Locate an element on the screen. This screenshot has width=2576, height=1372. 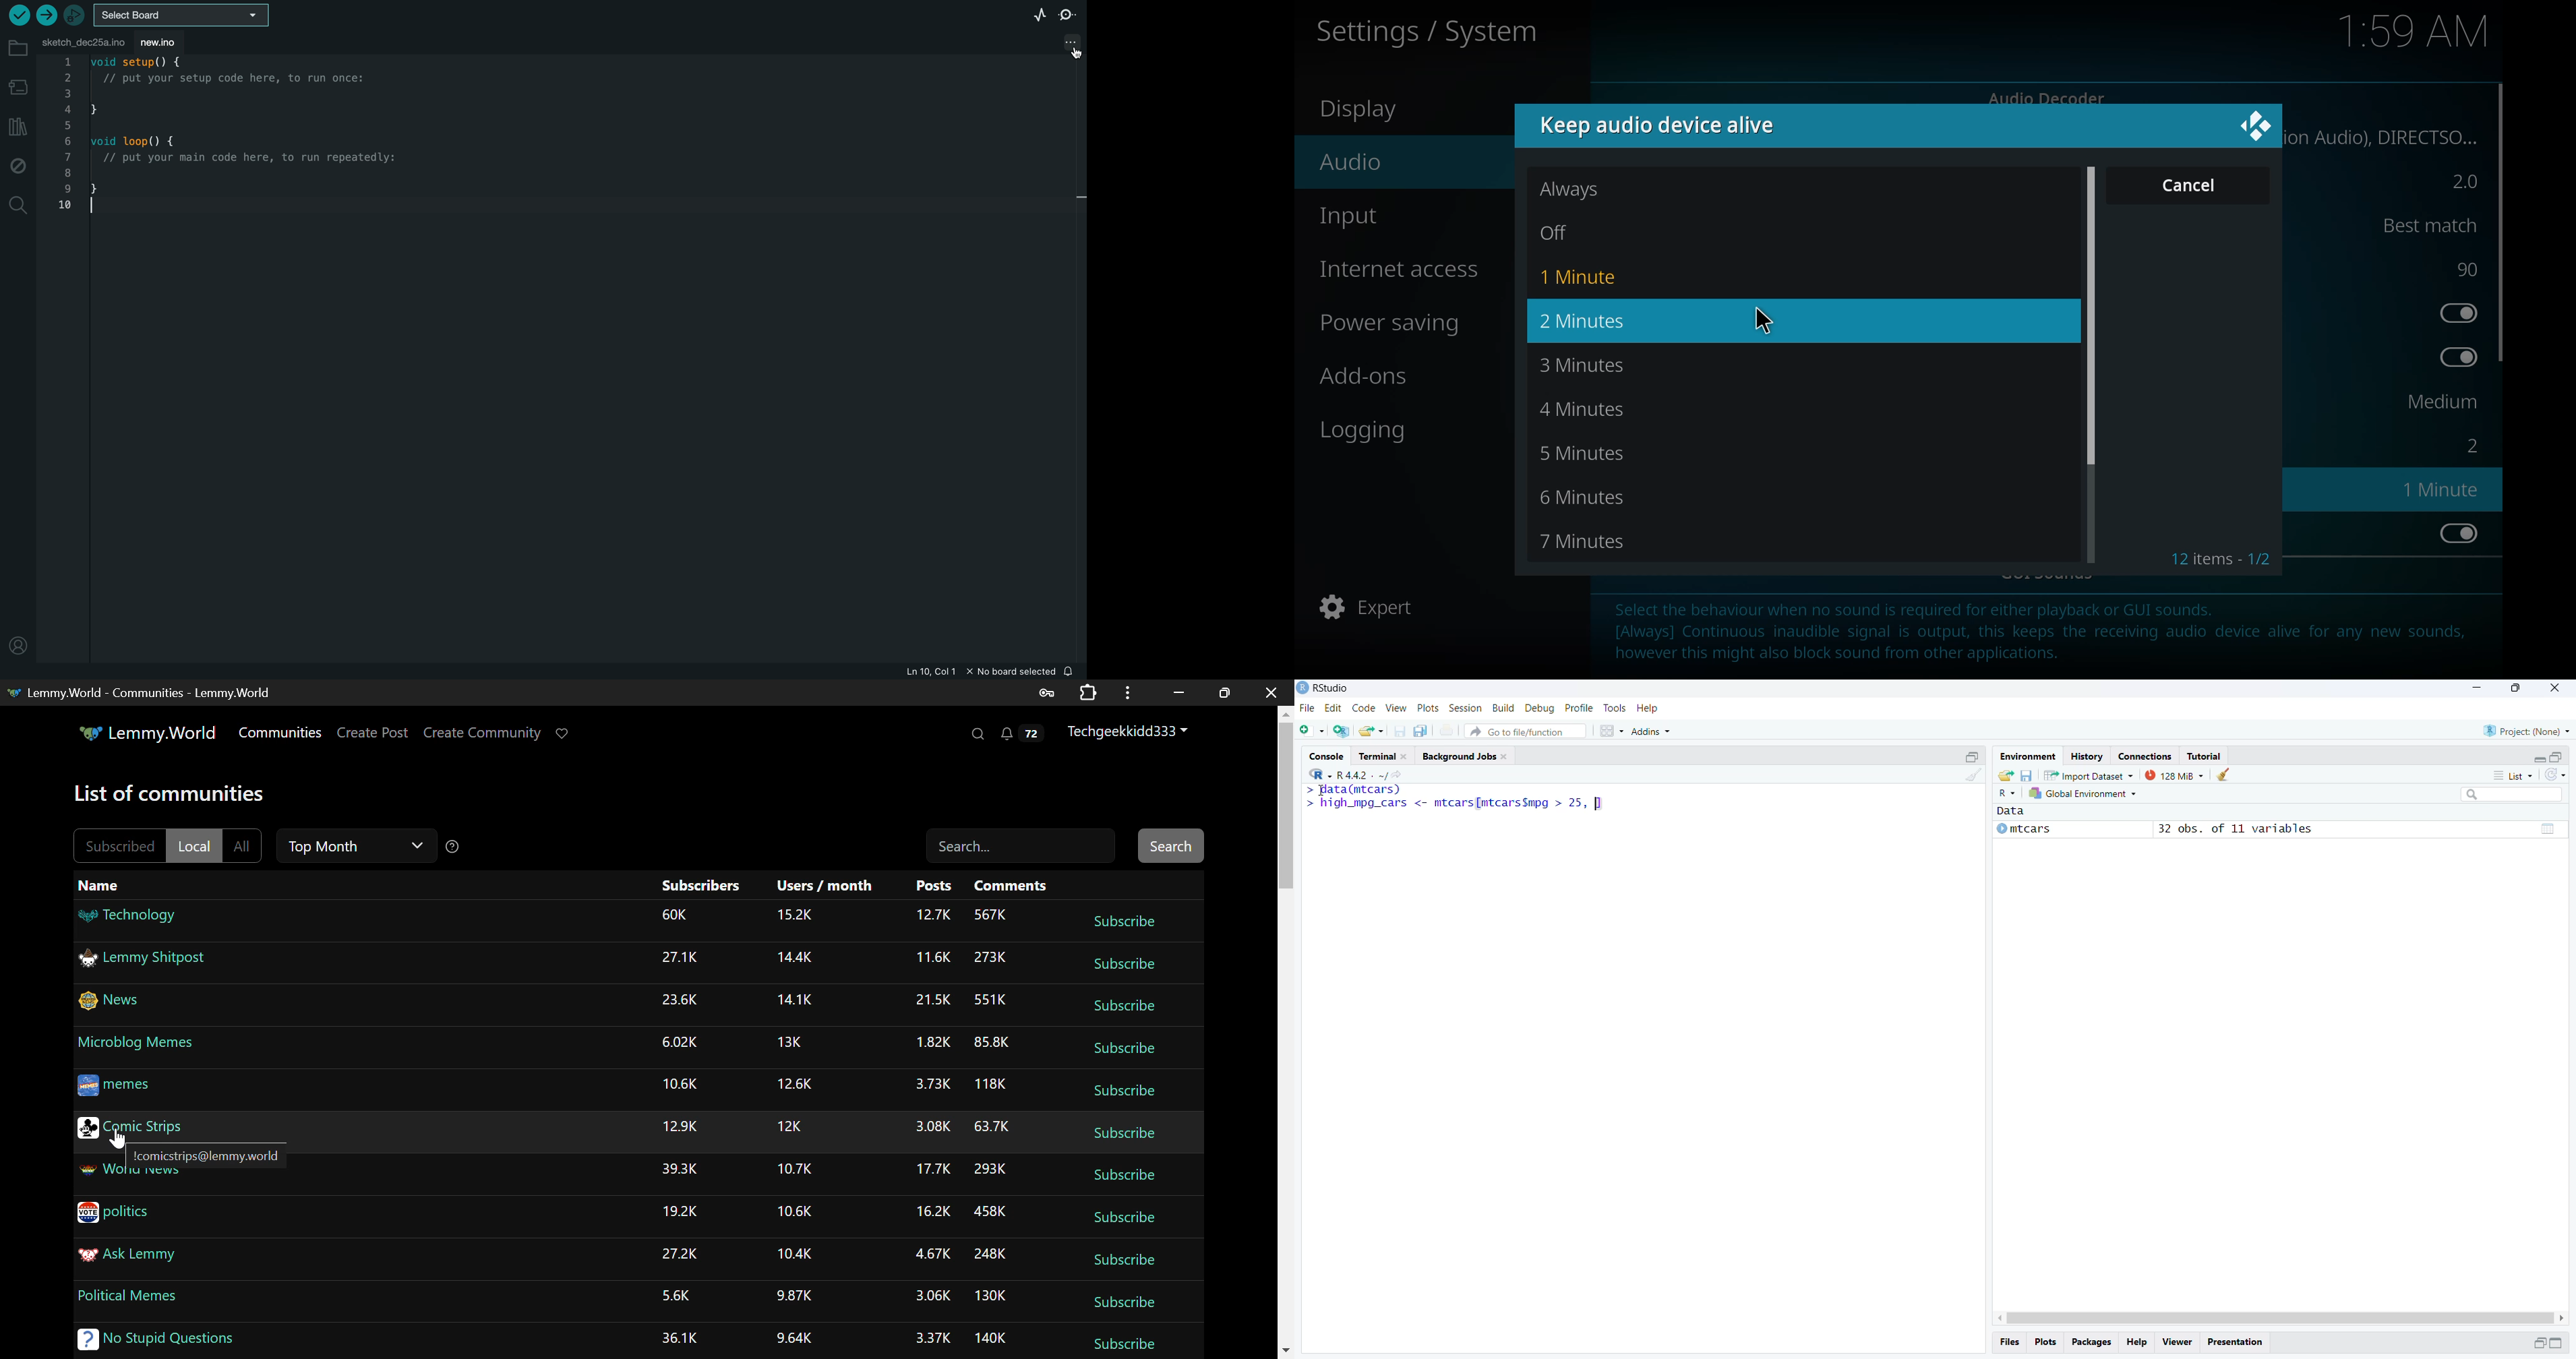
internet access is located at coordinates (1405, 269).